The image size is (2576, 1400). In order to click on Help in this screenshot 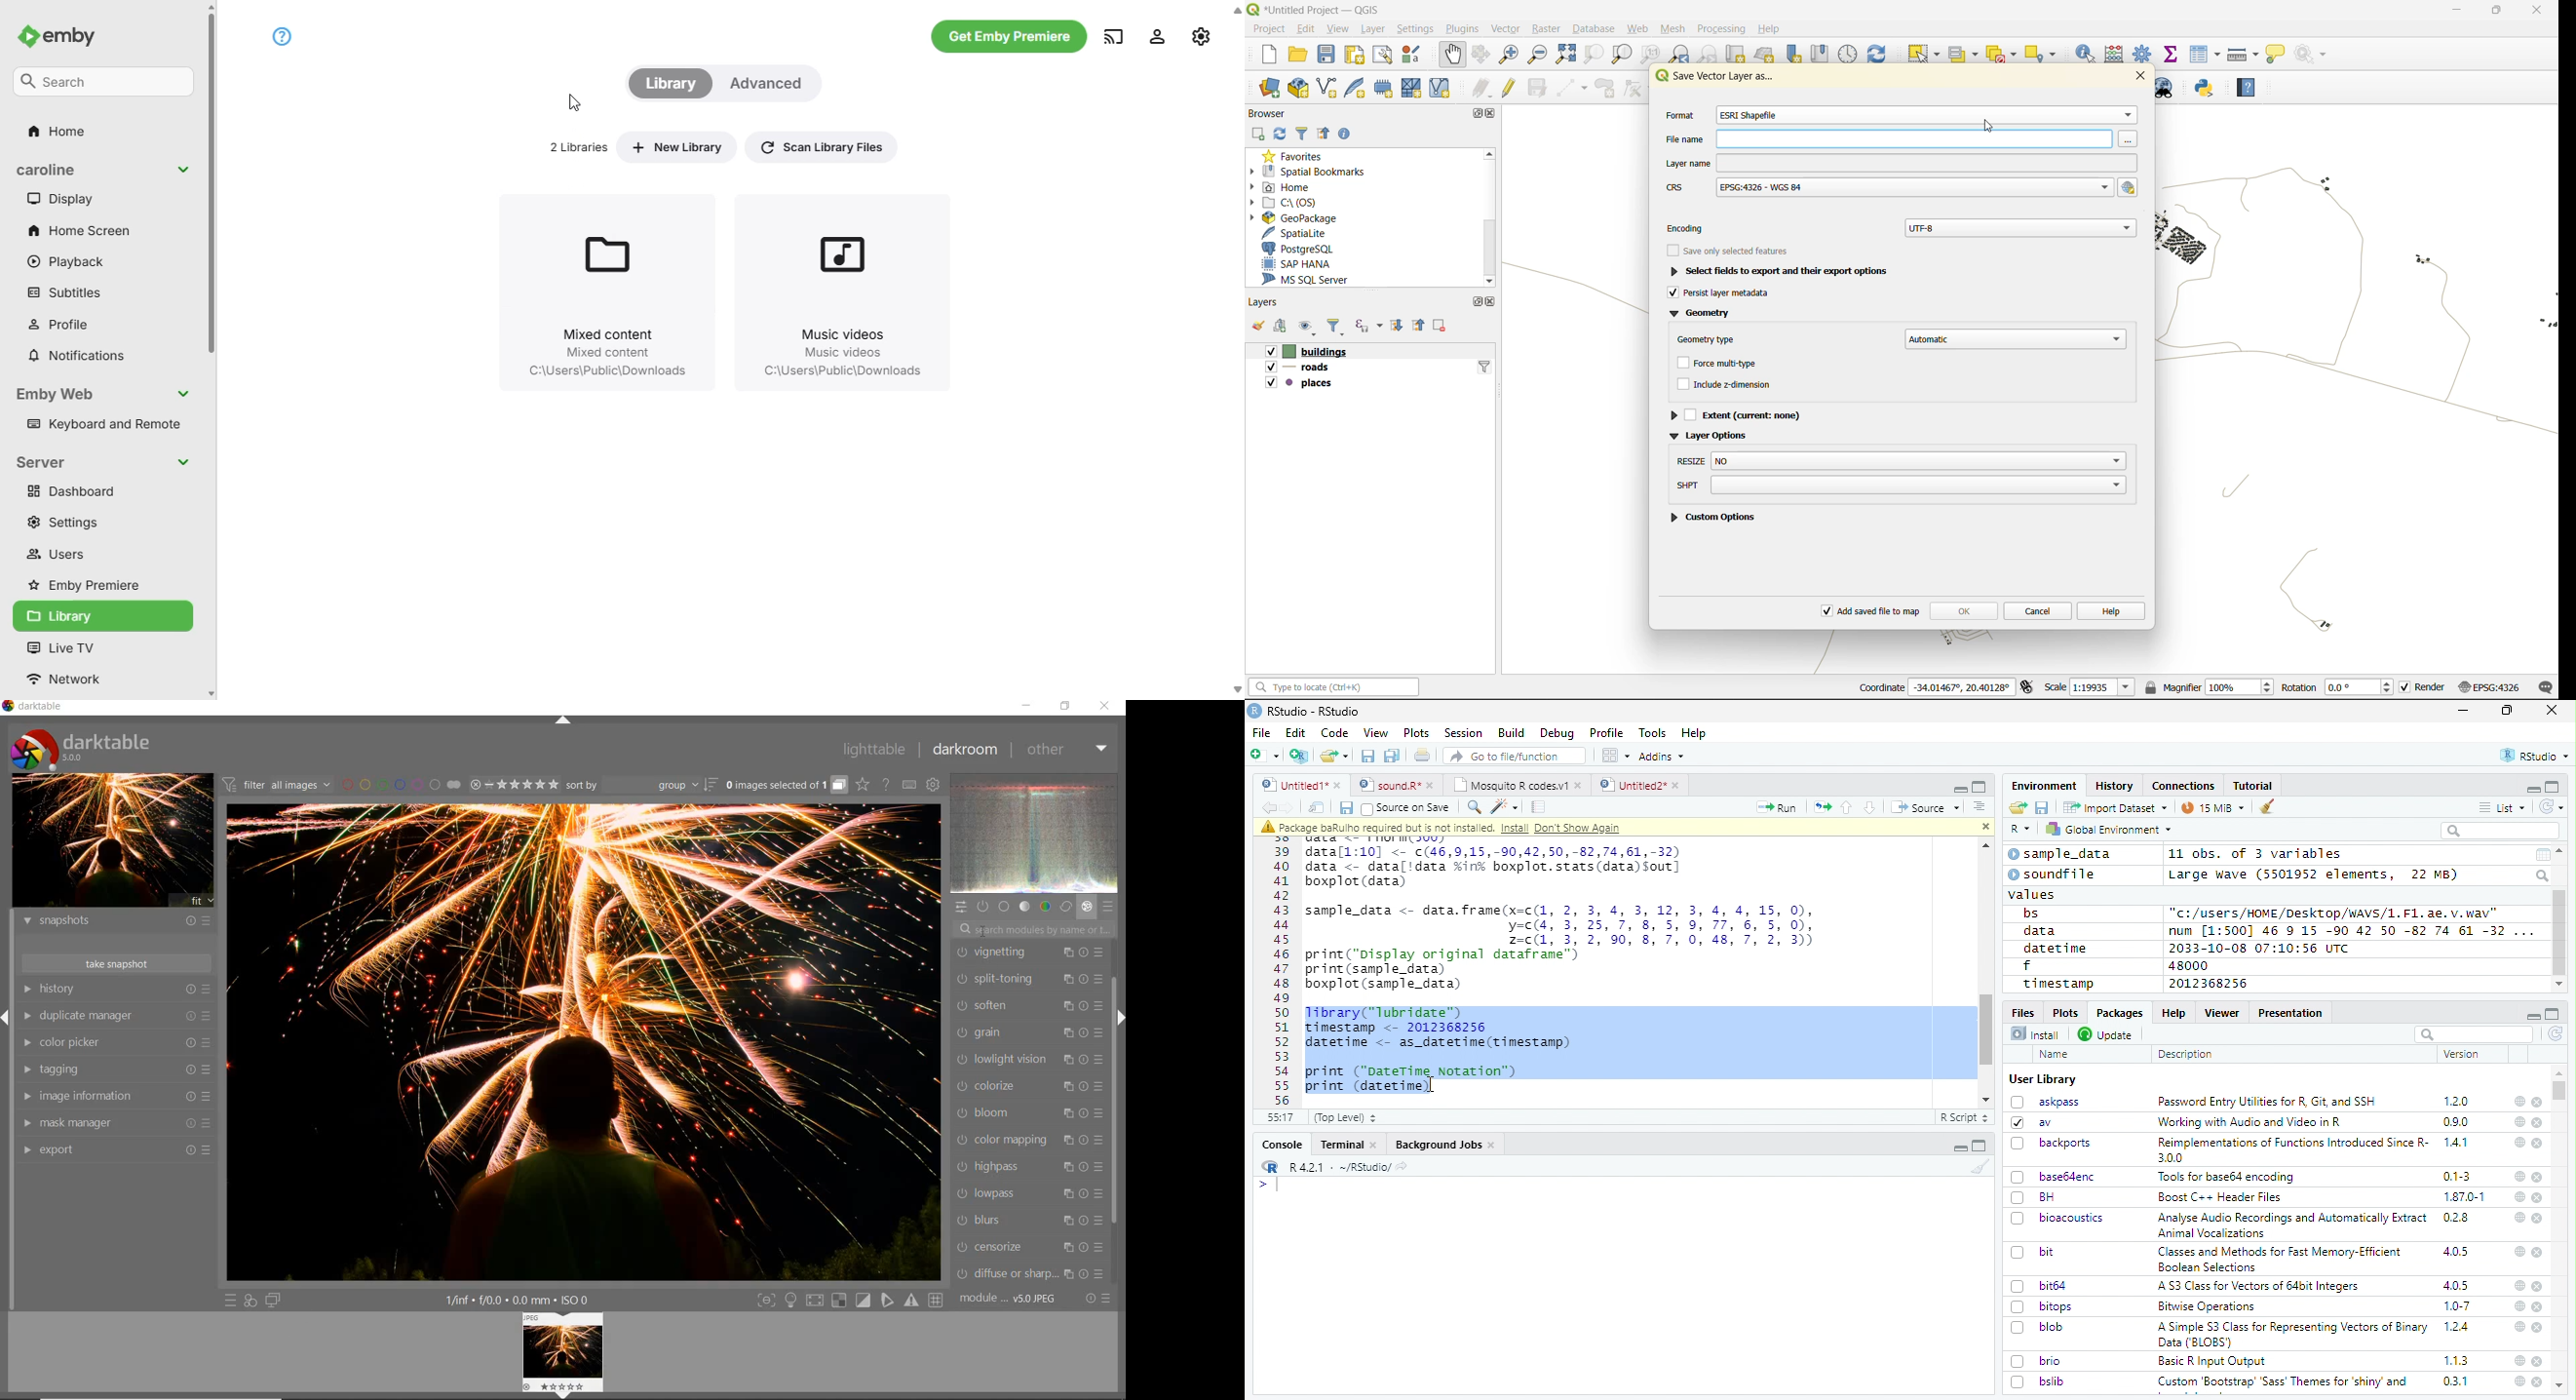, I will do `click(2172, 1012)`.